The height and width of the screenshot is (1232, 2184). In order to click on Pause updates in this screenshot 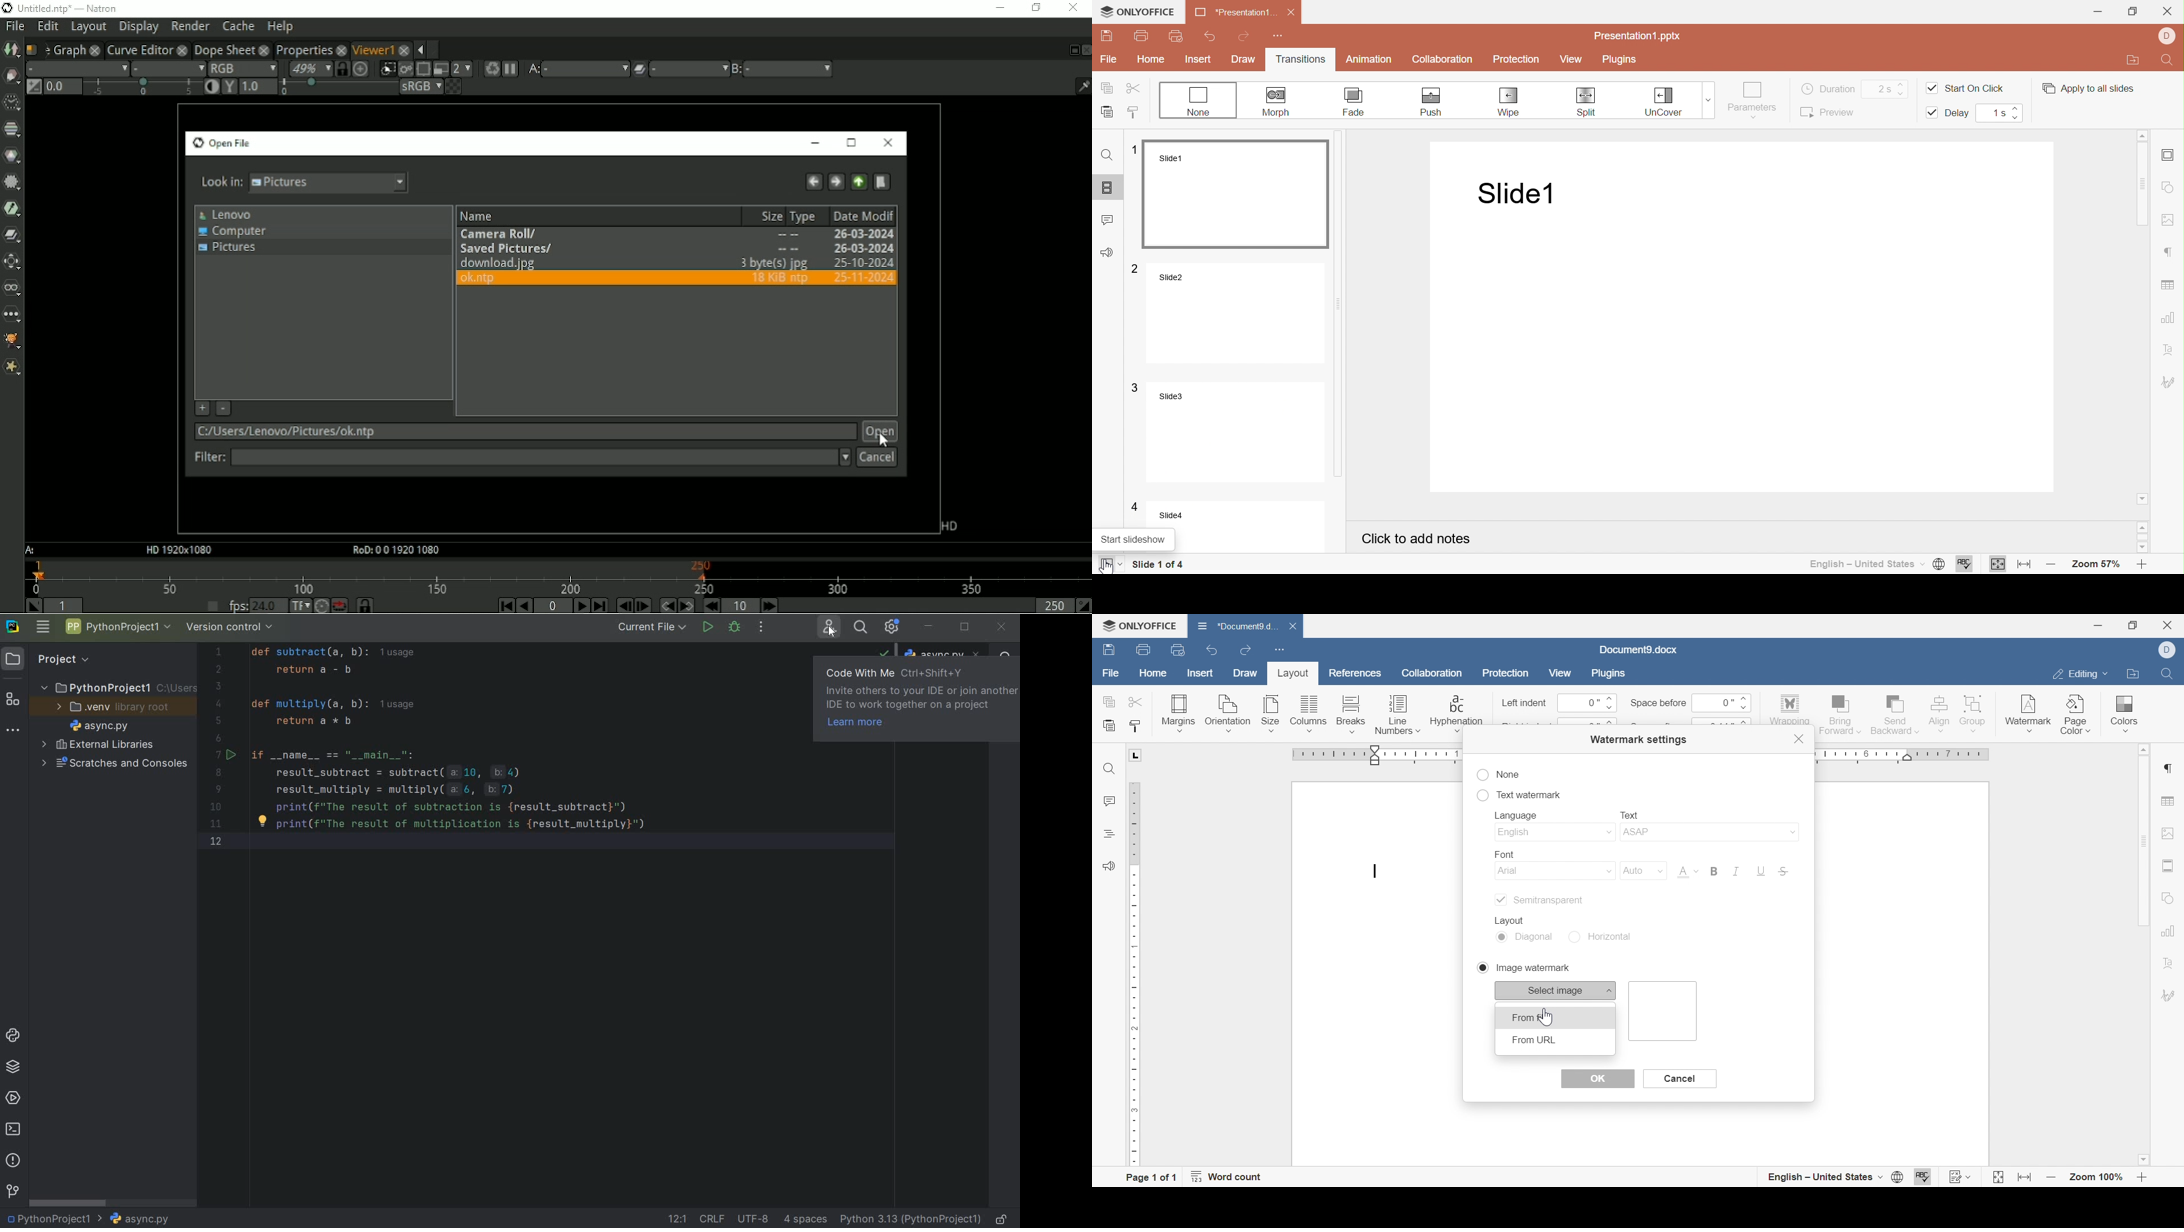, I will do `click(510, 69)`.